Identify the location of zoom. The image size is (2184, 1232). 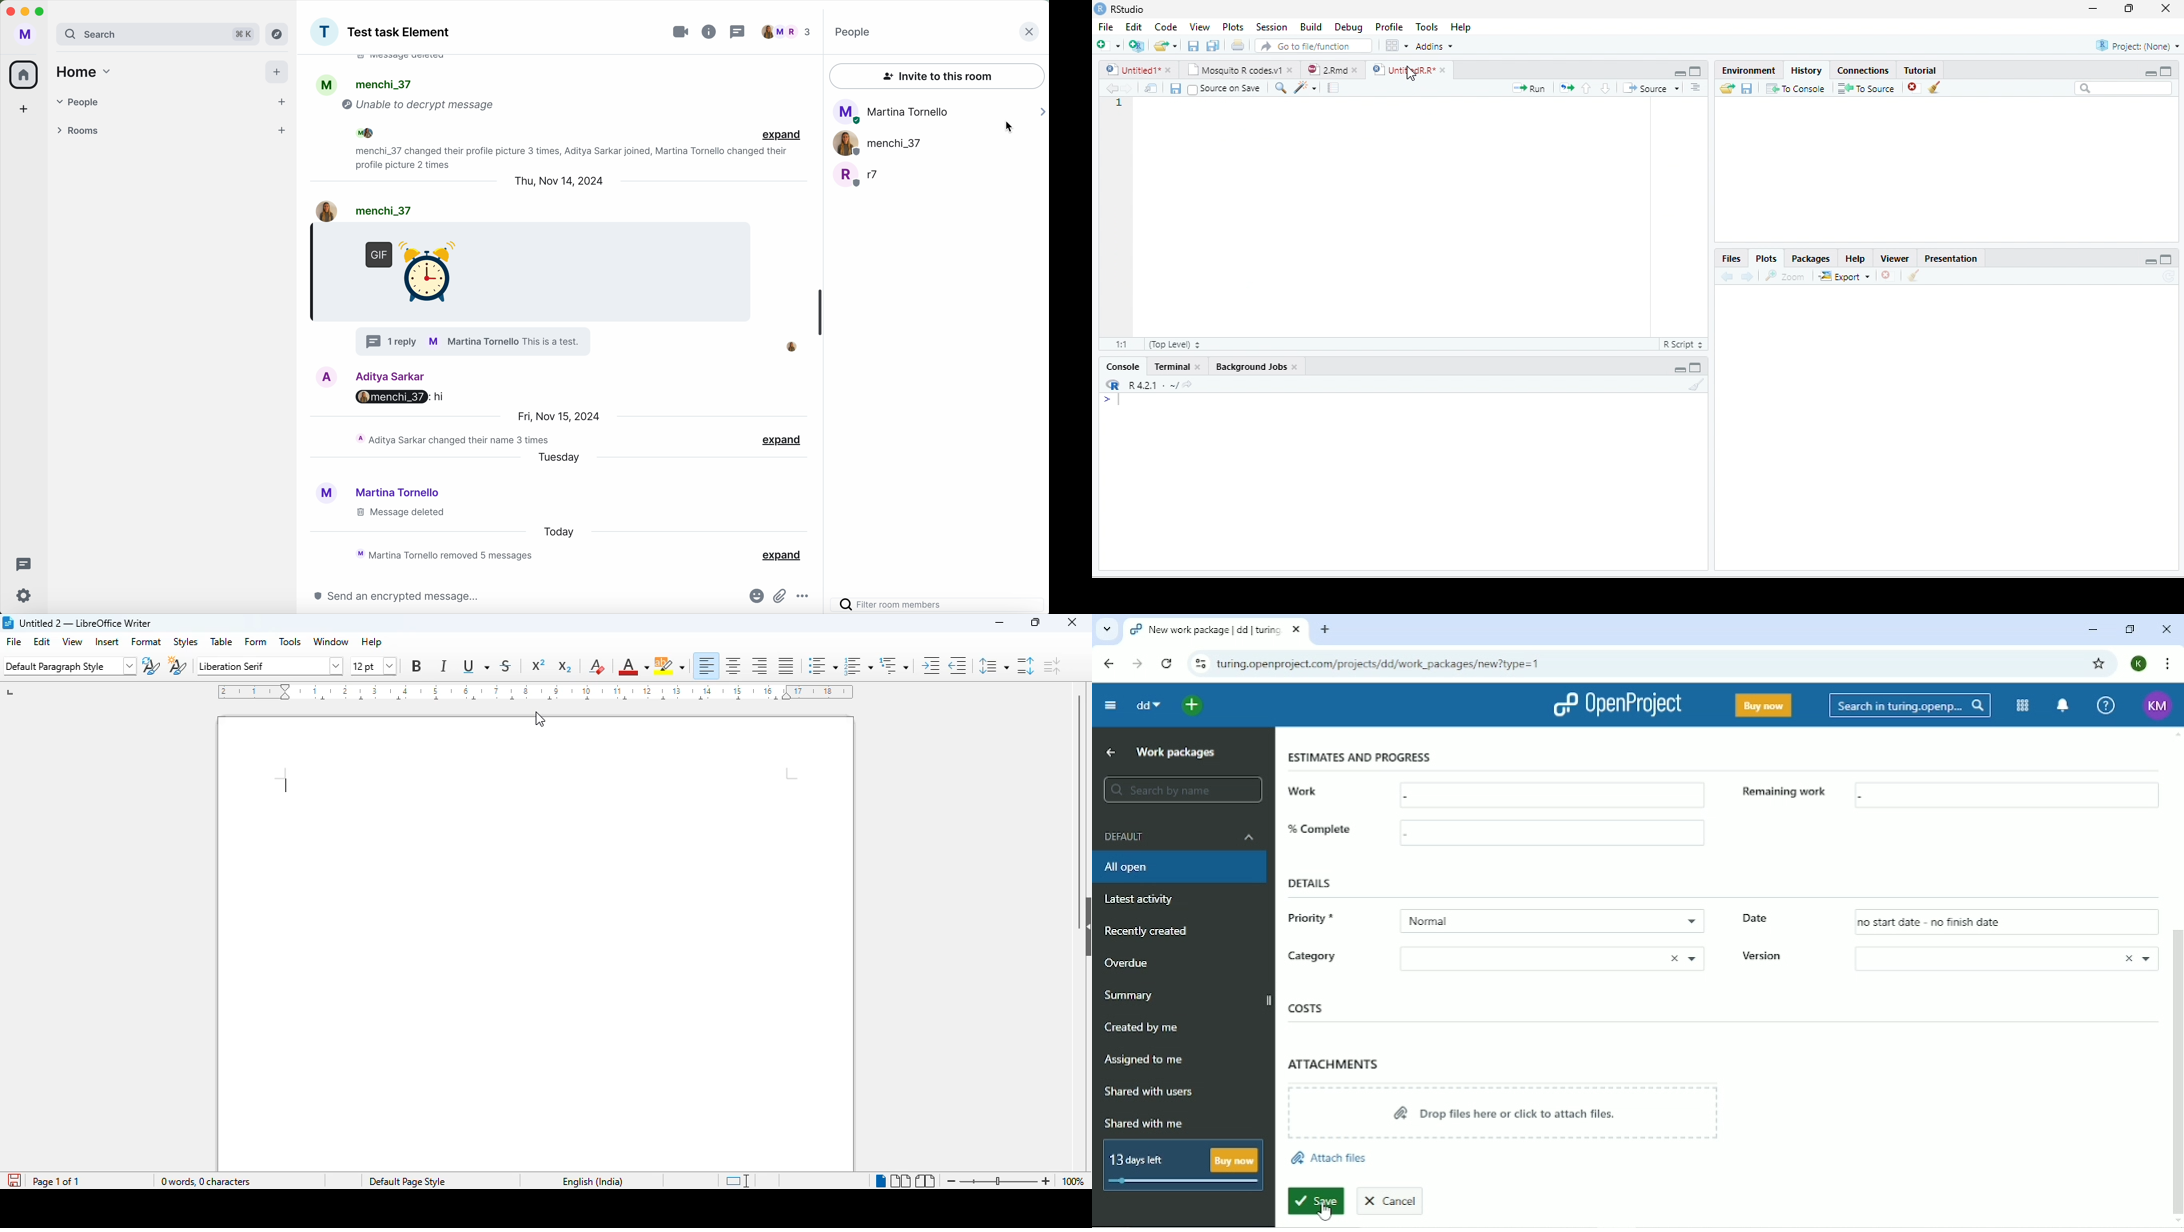
(1785, 275).